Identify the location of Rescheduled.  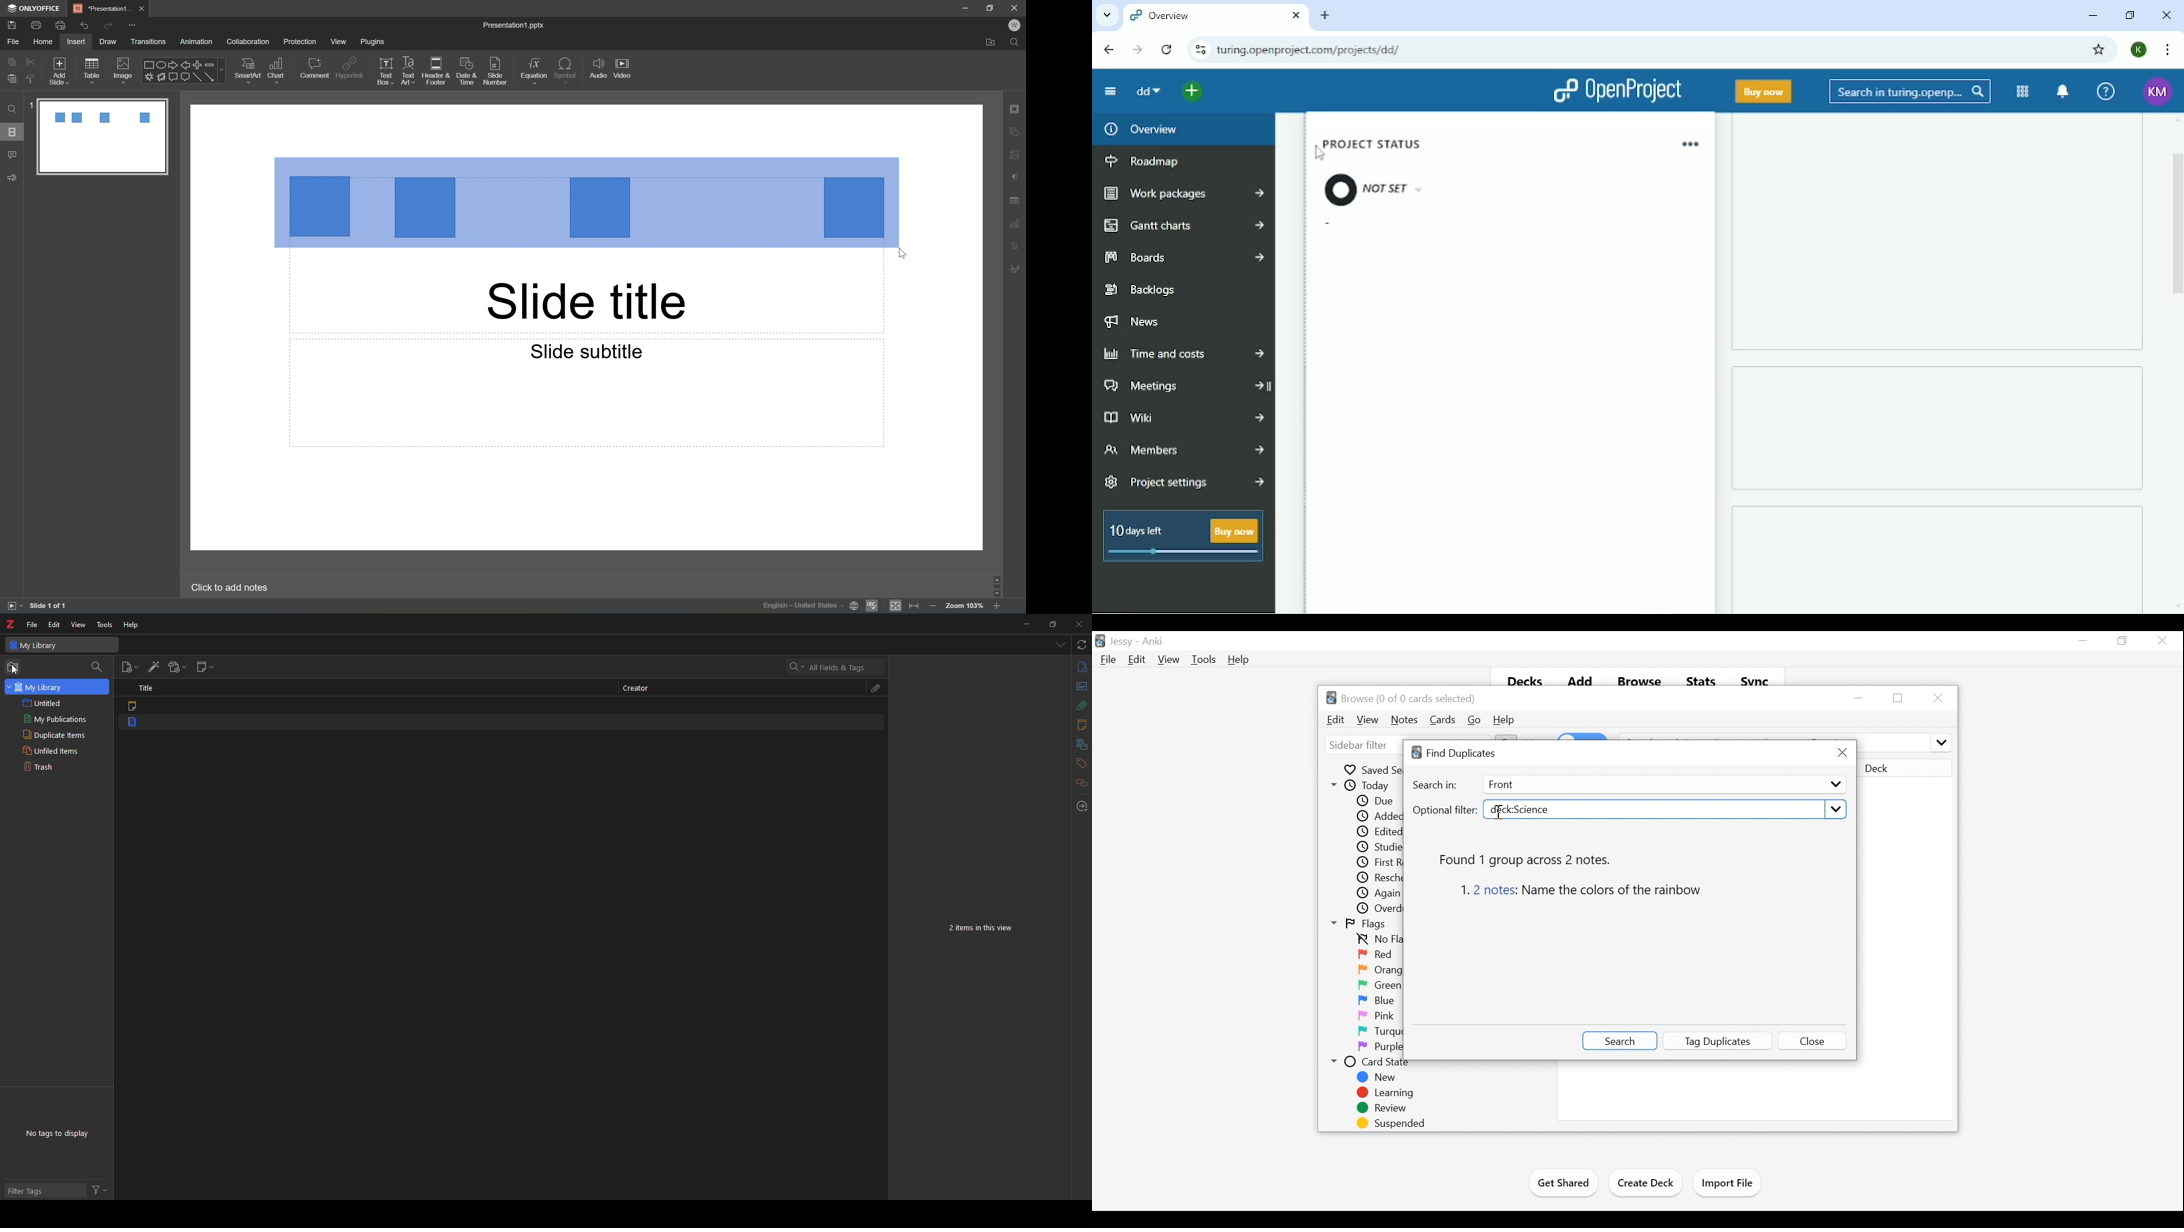
(1380, 878).